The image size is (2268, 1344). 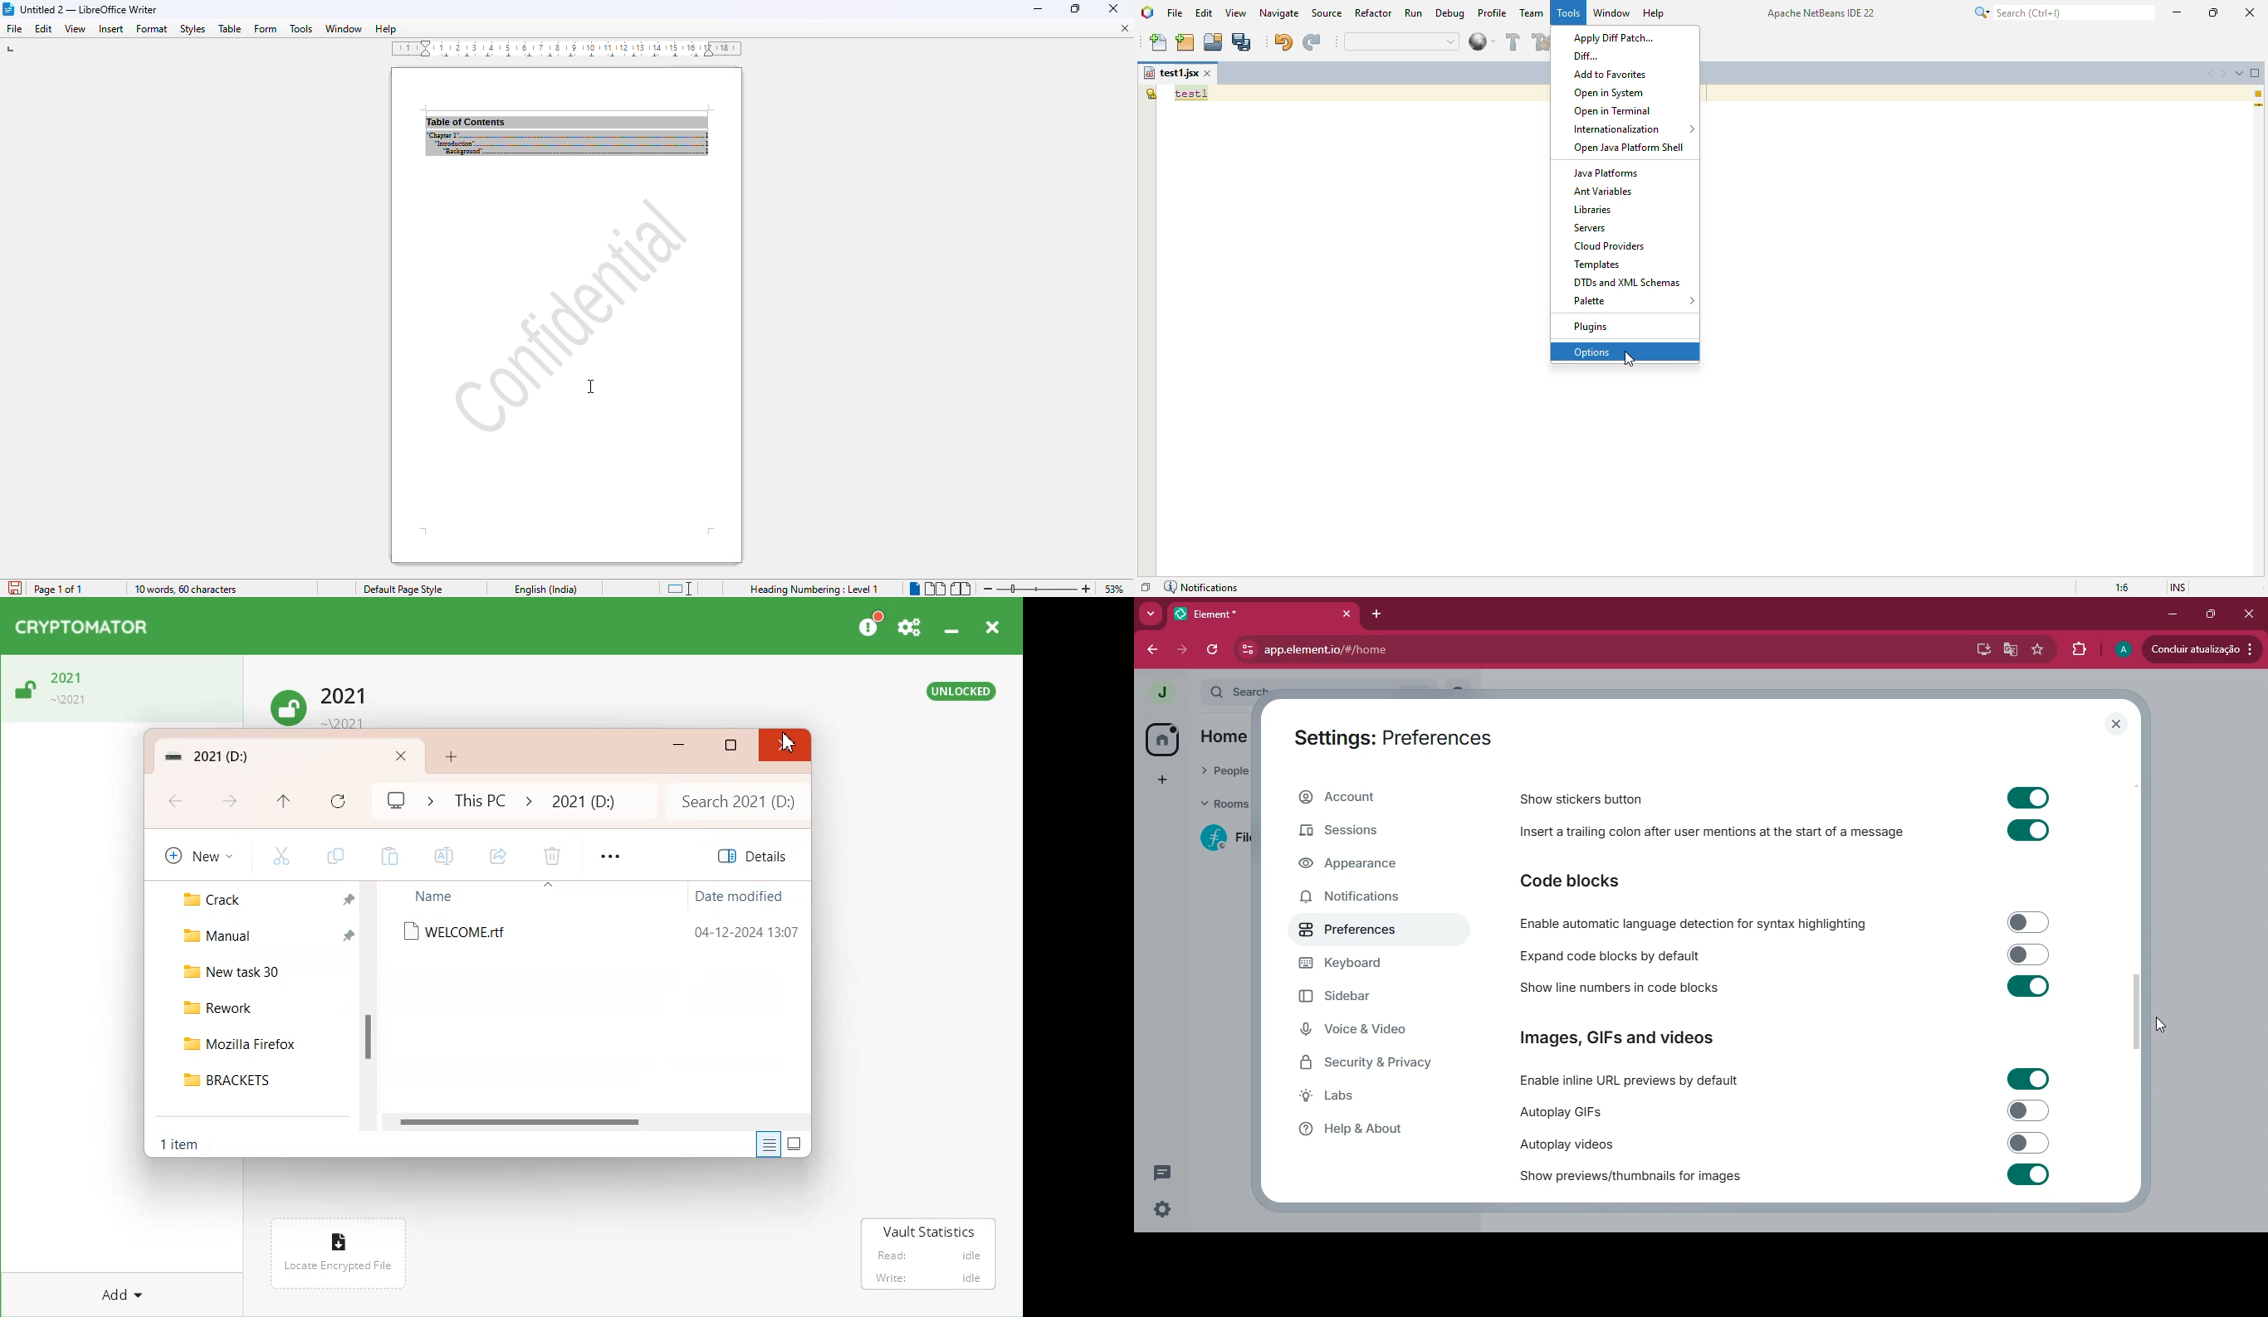 I want to click on security, so click(x=1380, y=1067).